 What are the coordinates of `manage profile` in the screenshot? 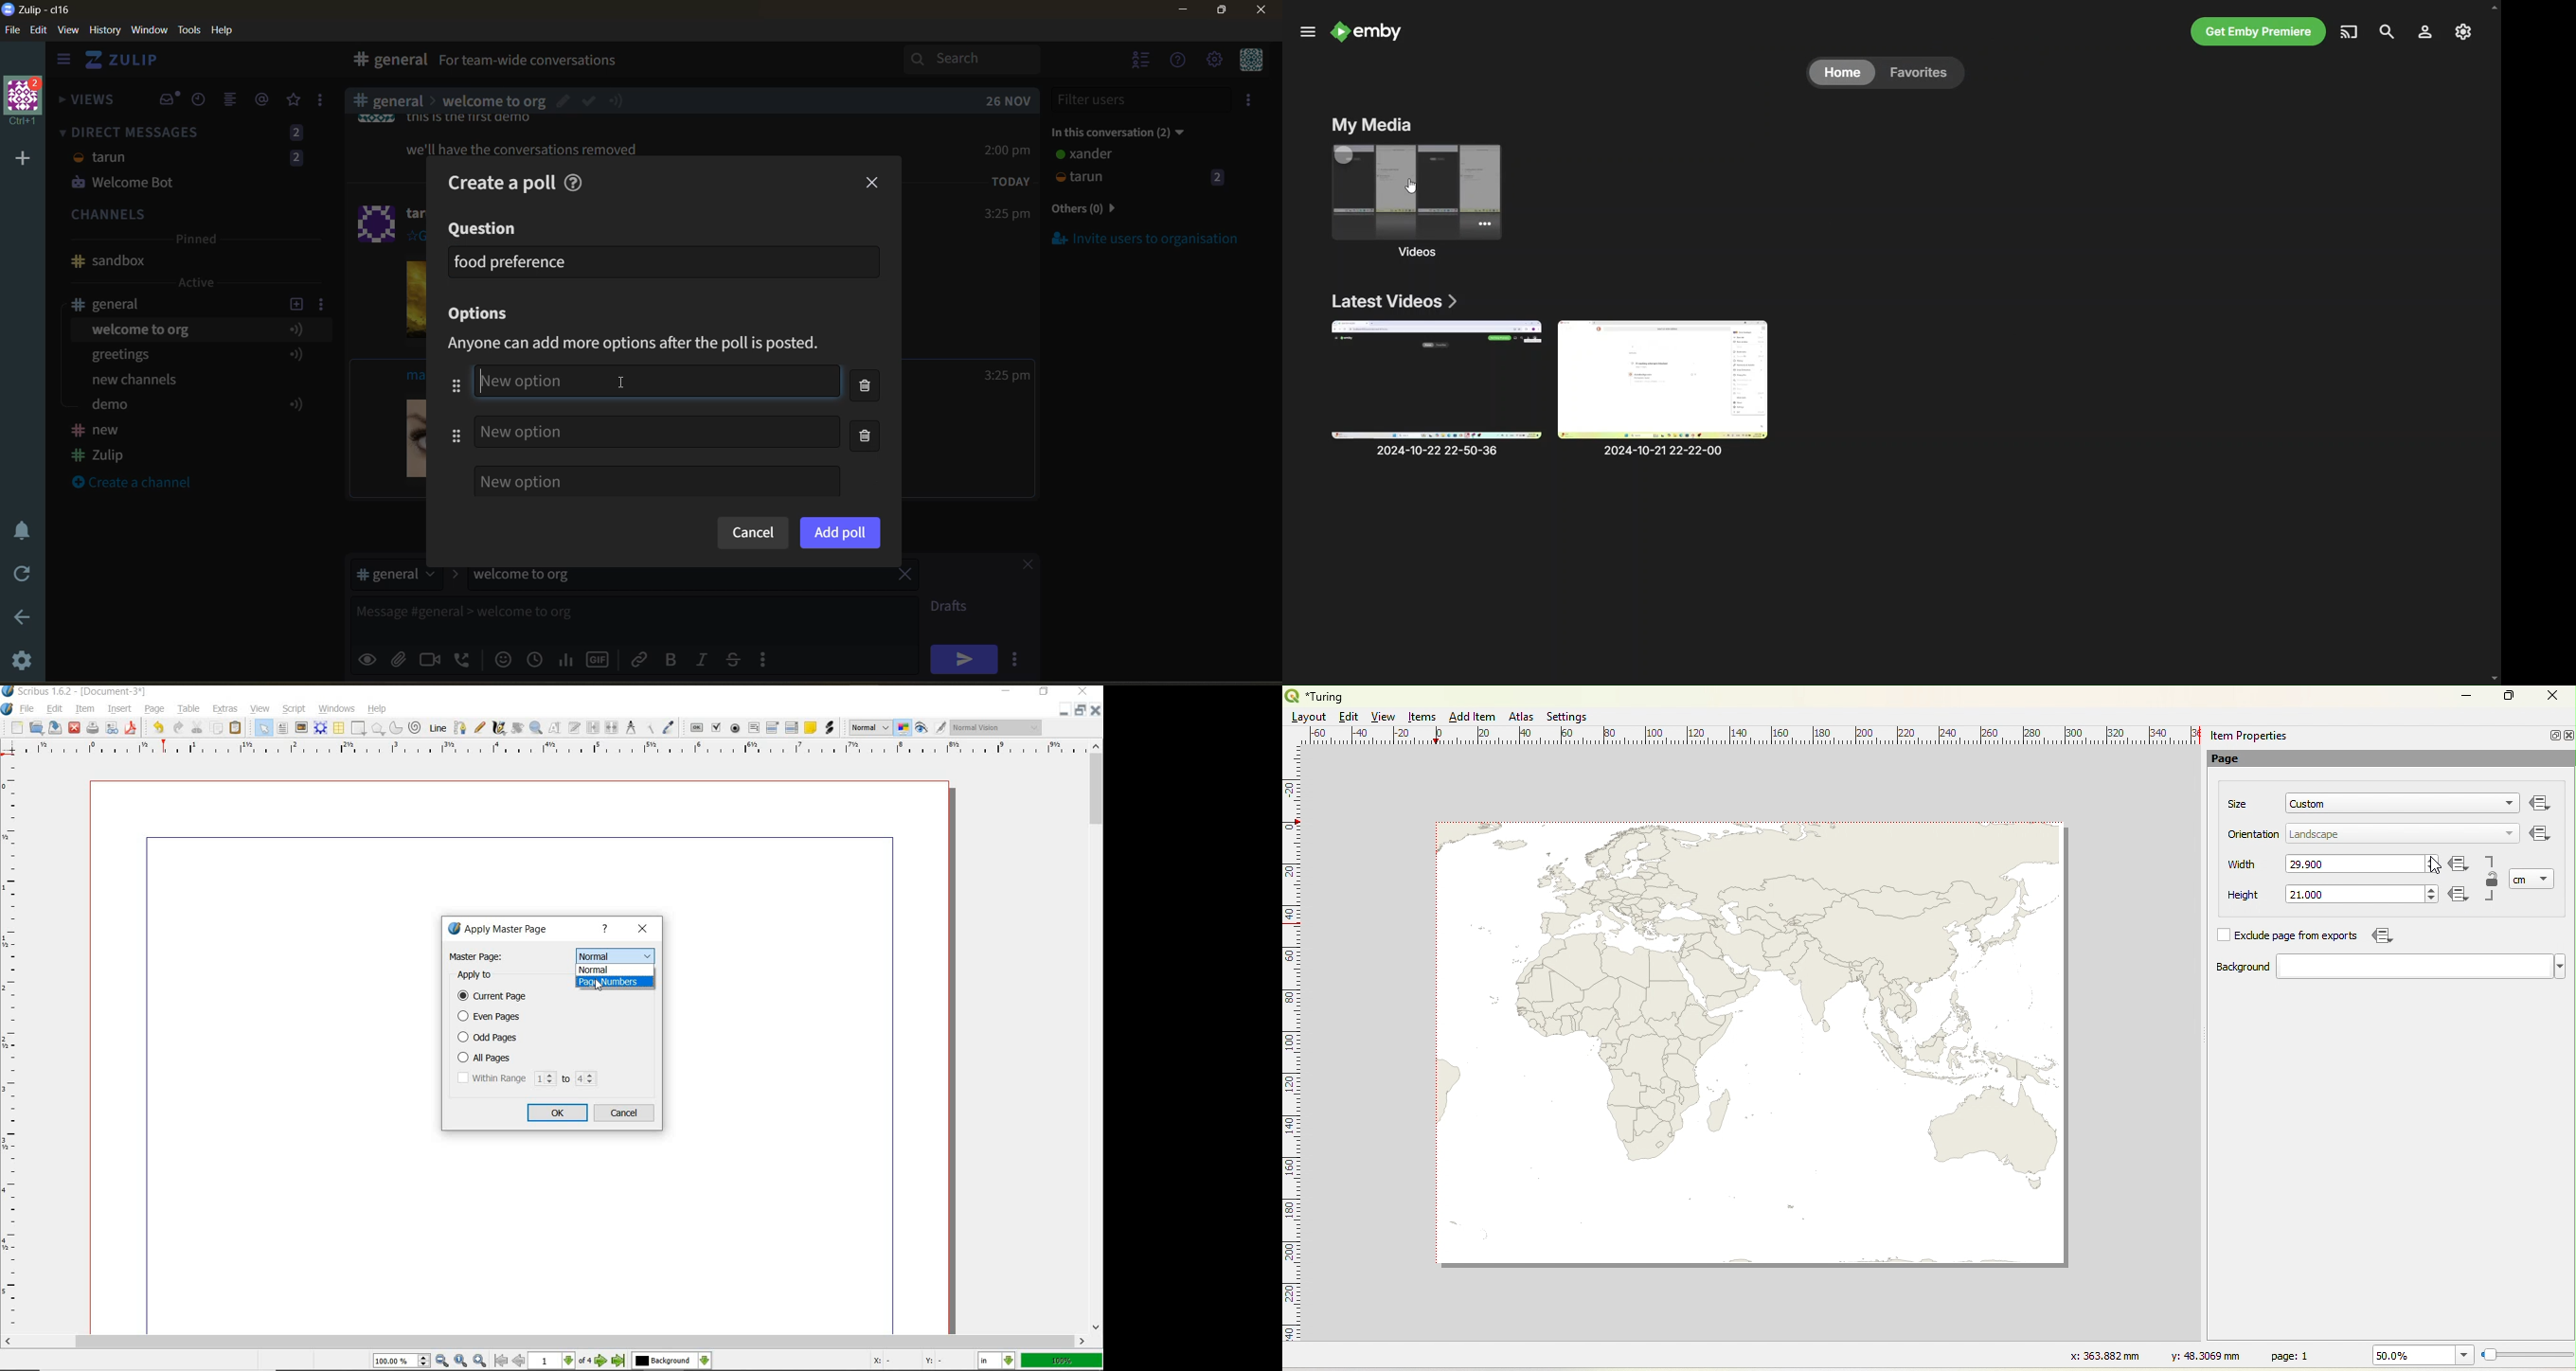 It's located at (2424, 32).